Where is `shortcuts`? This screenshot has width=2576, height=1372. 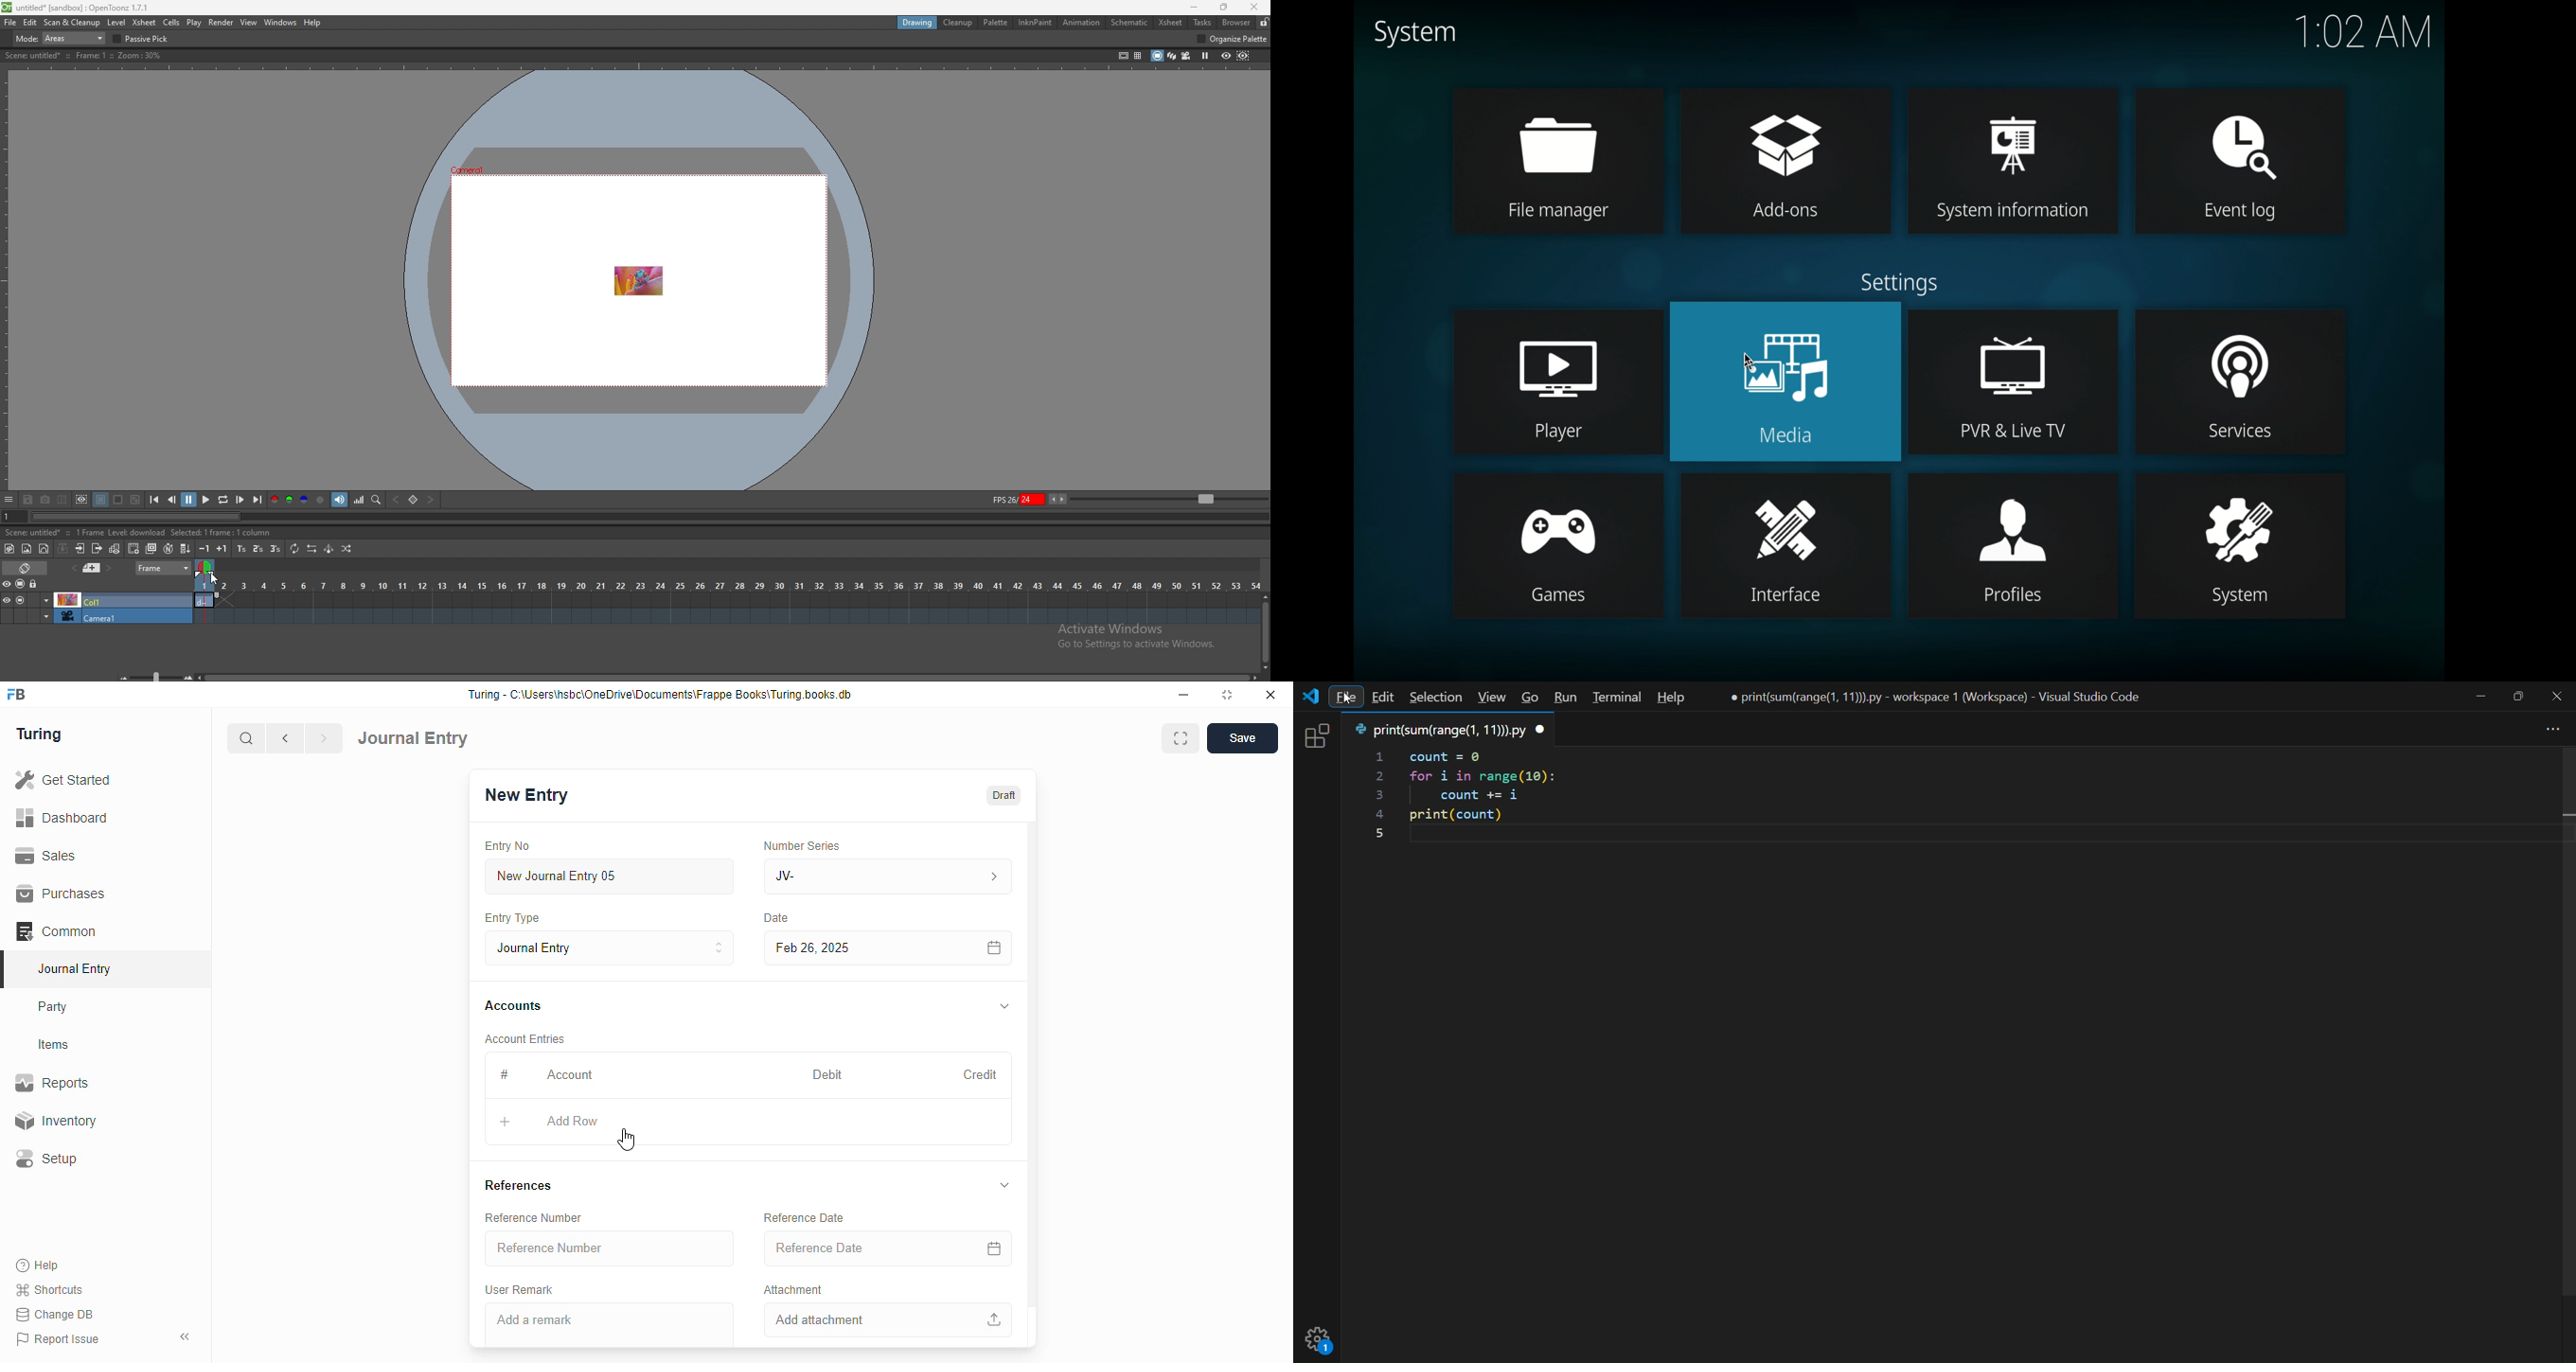 shortcuts is located at coordinates (49, 1290).